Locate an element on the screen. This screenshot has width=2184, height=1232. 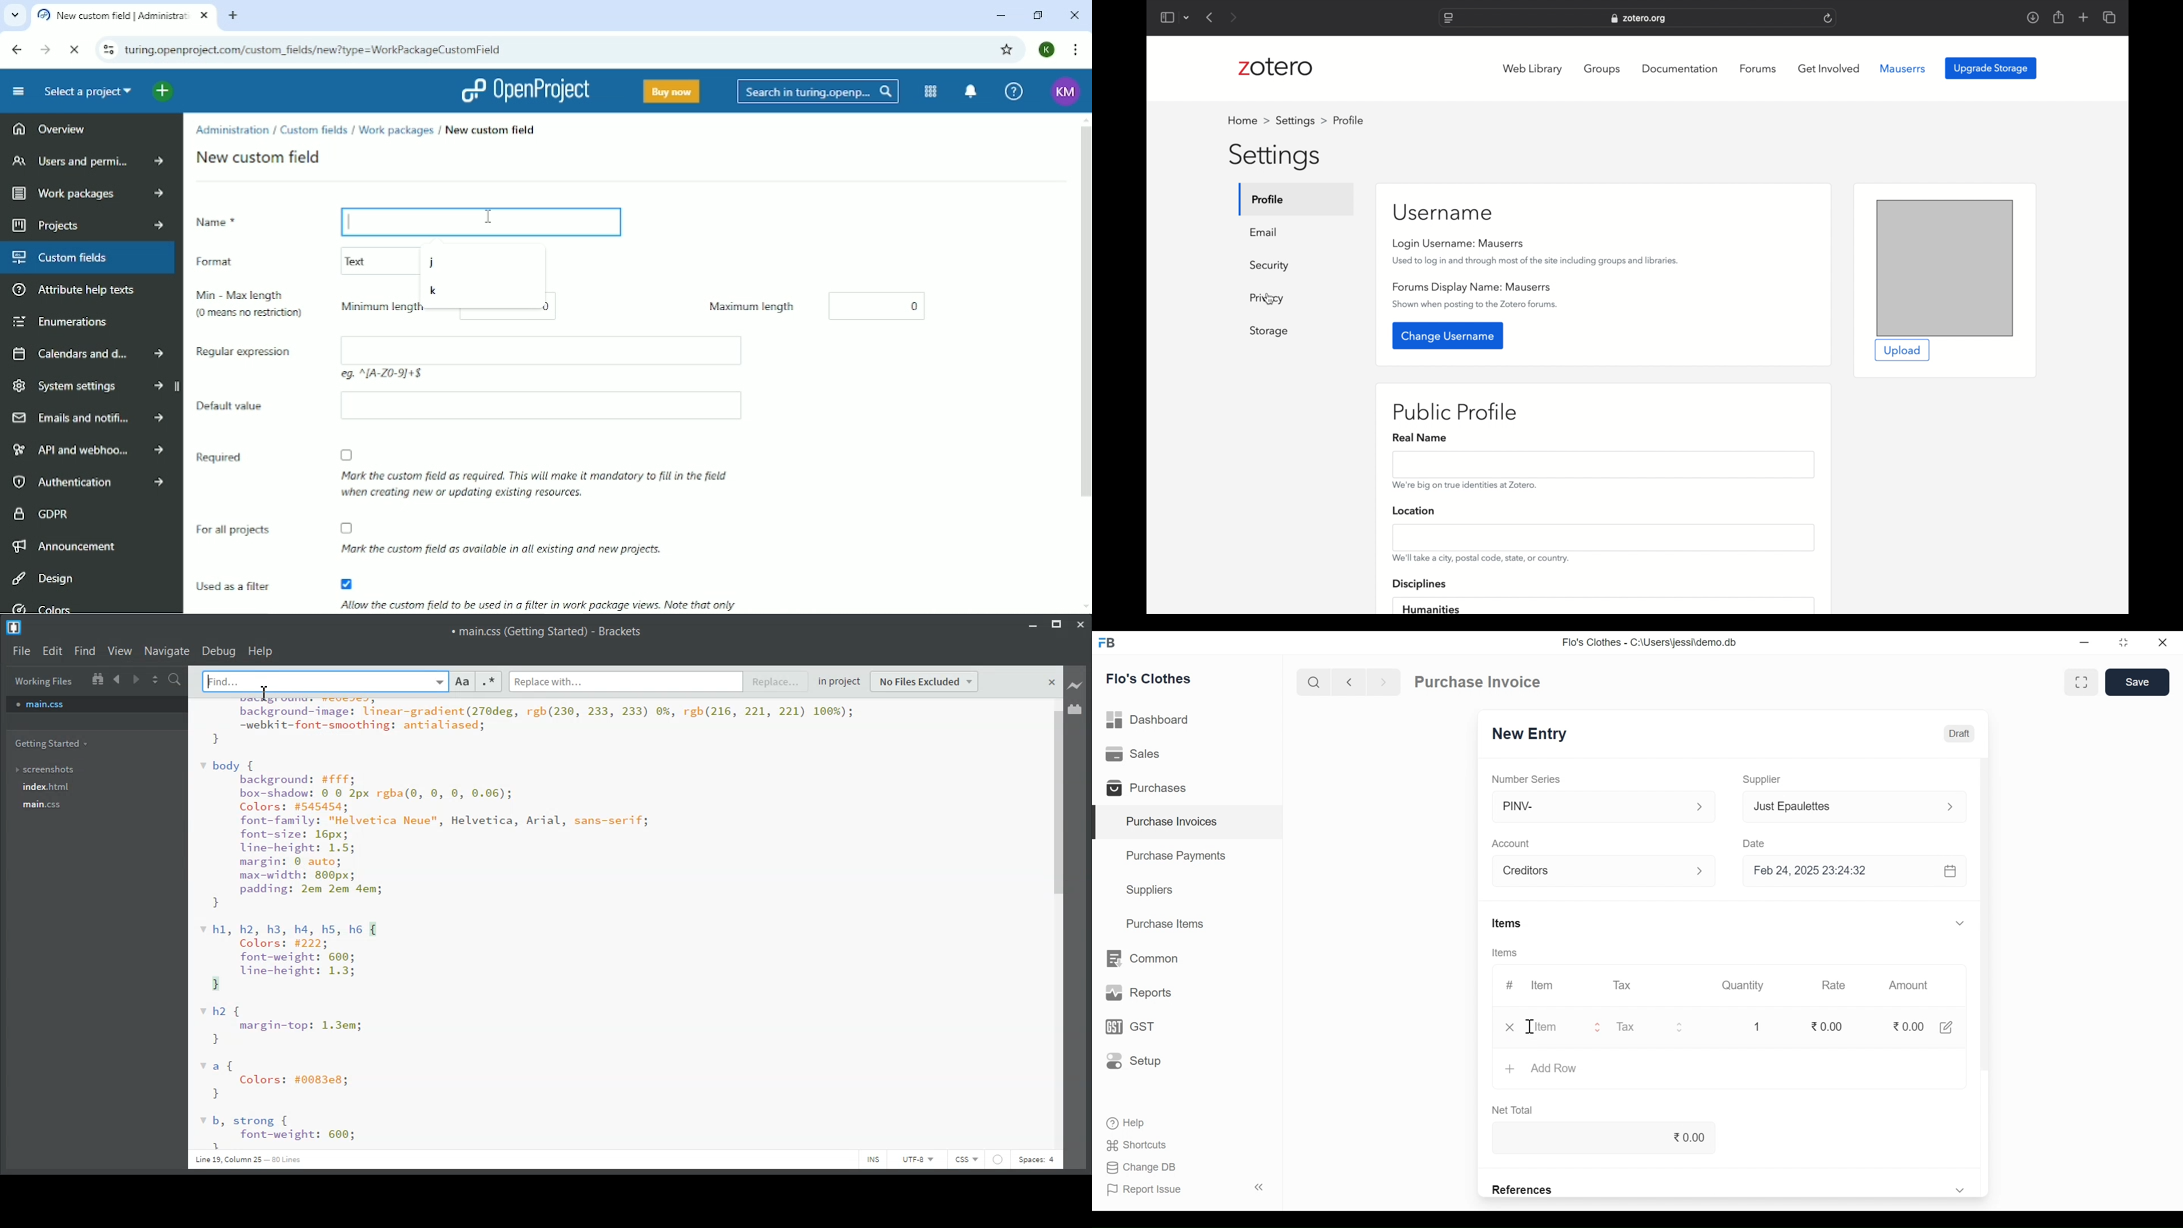
Setup is located at coordinates (1131, 1061).